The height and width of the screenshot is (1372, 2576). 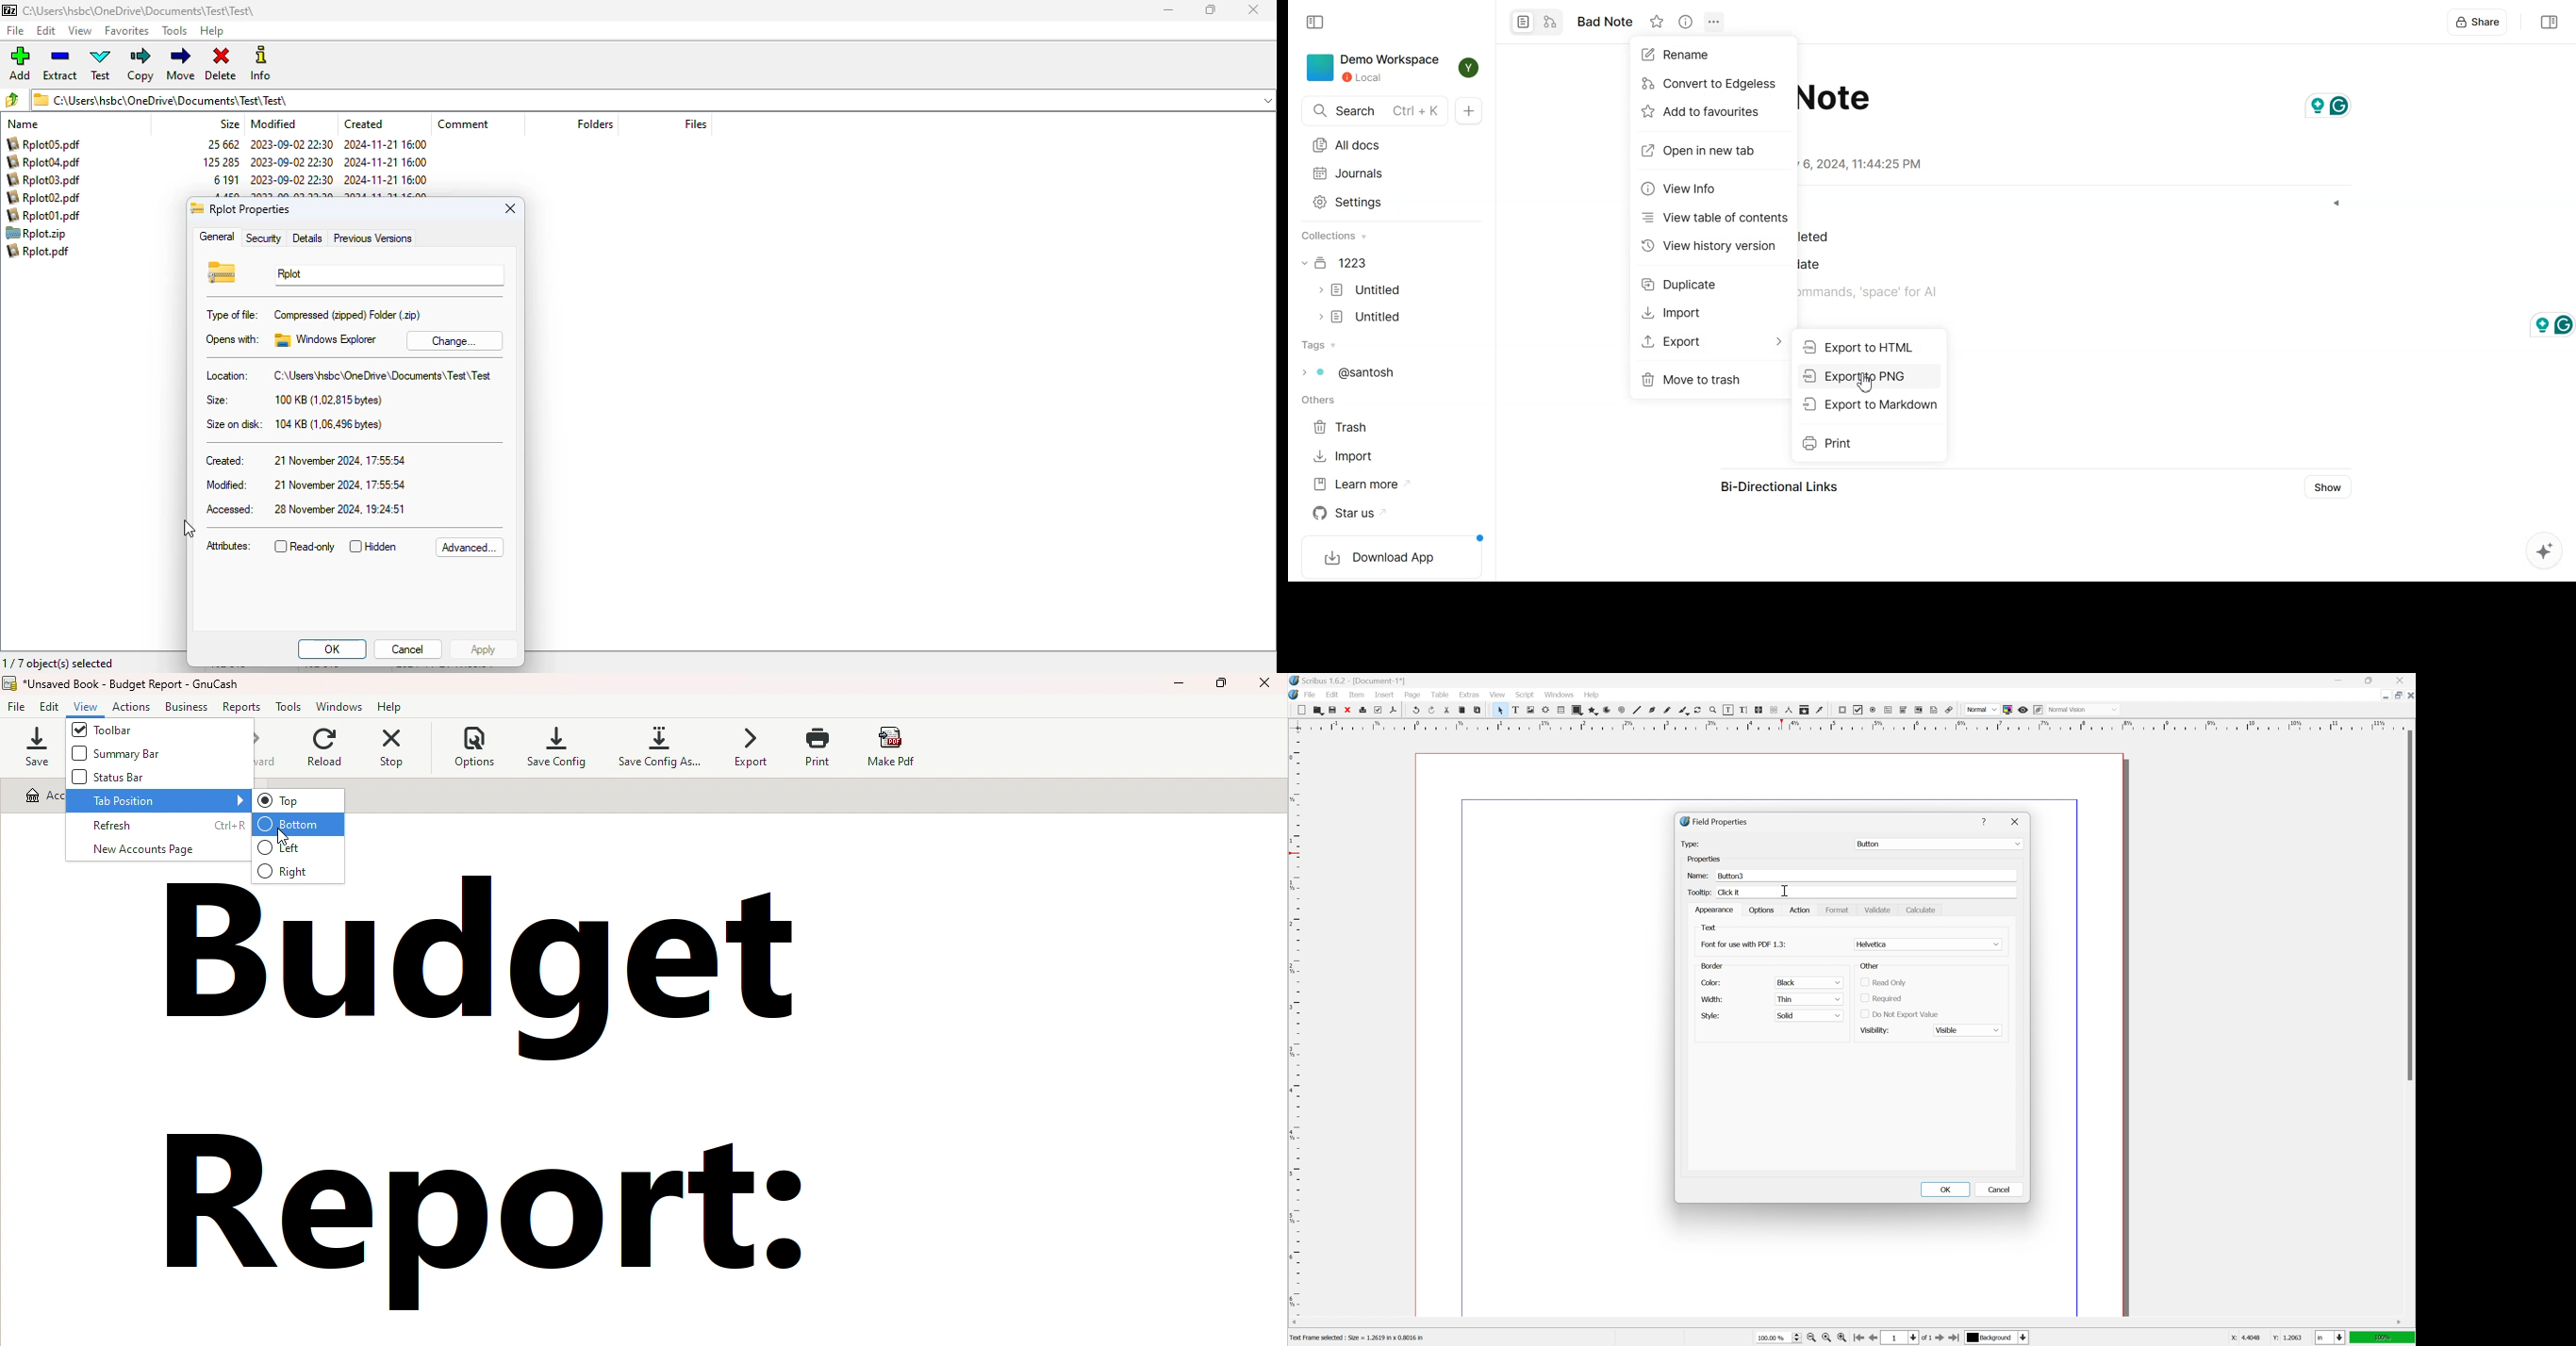 I want to click on Validate, so click(x=1879, y=909).